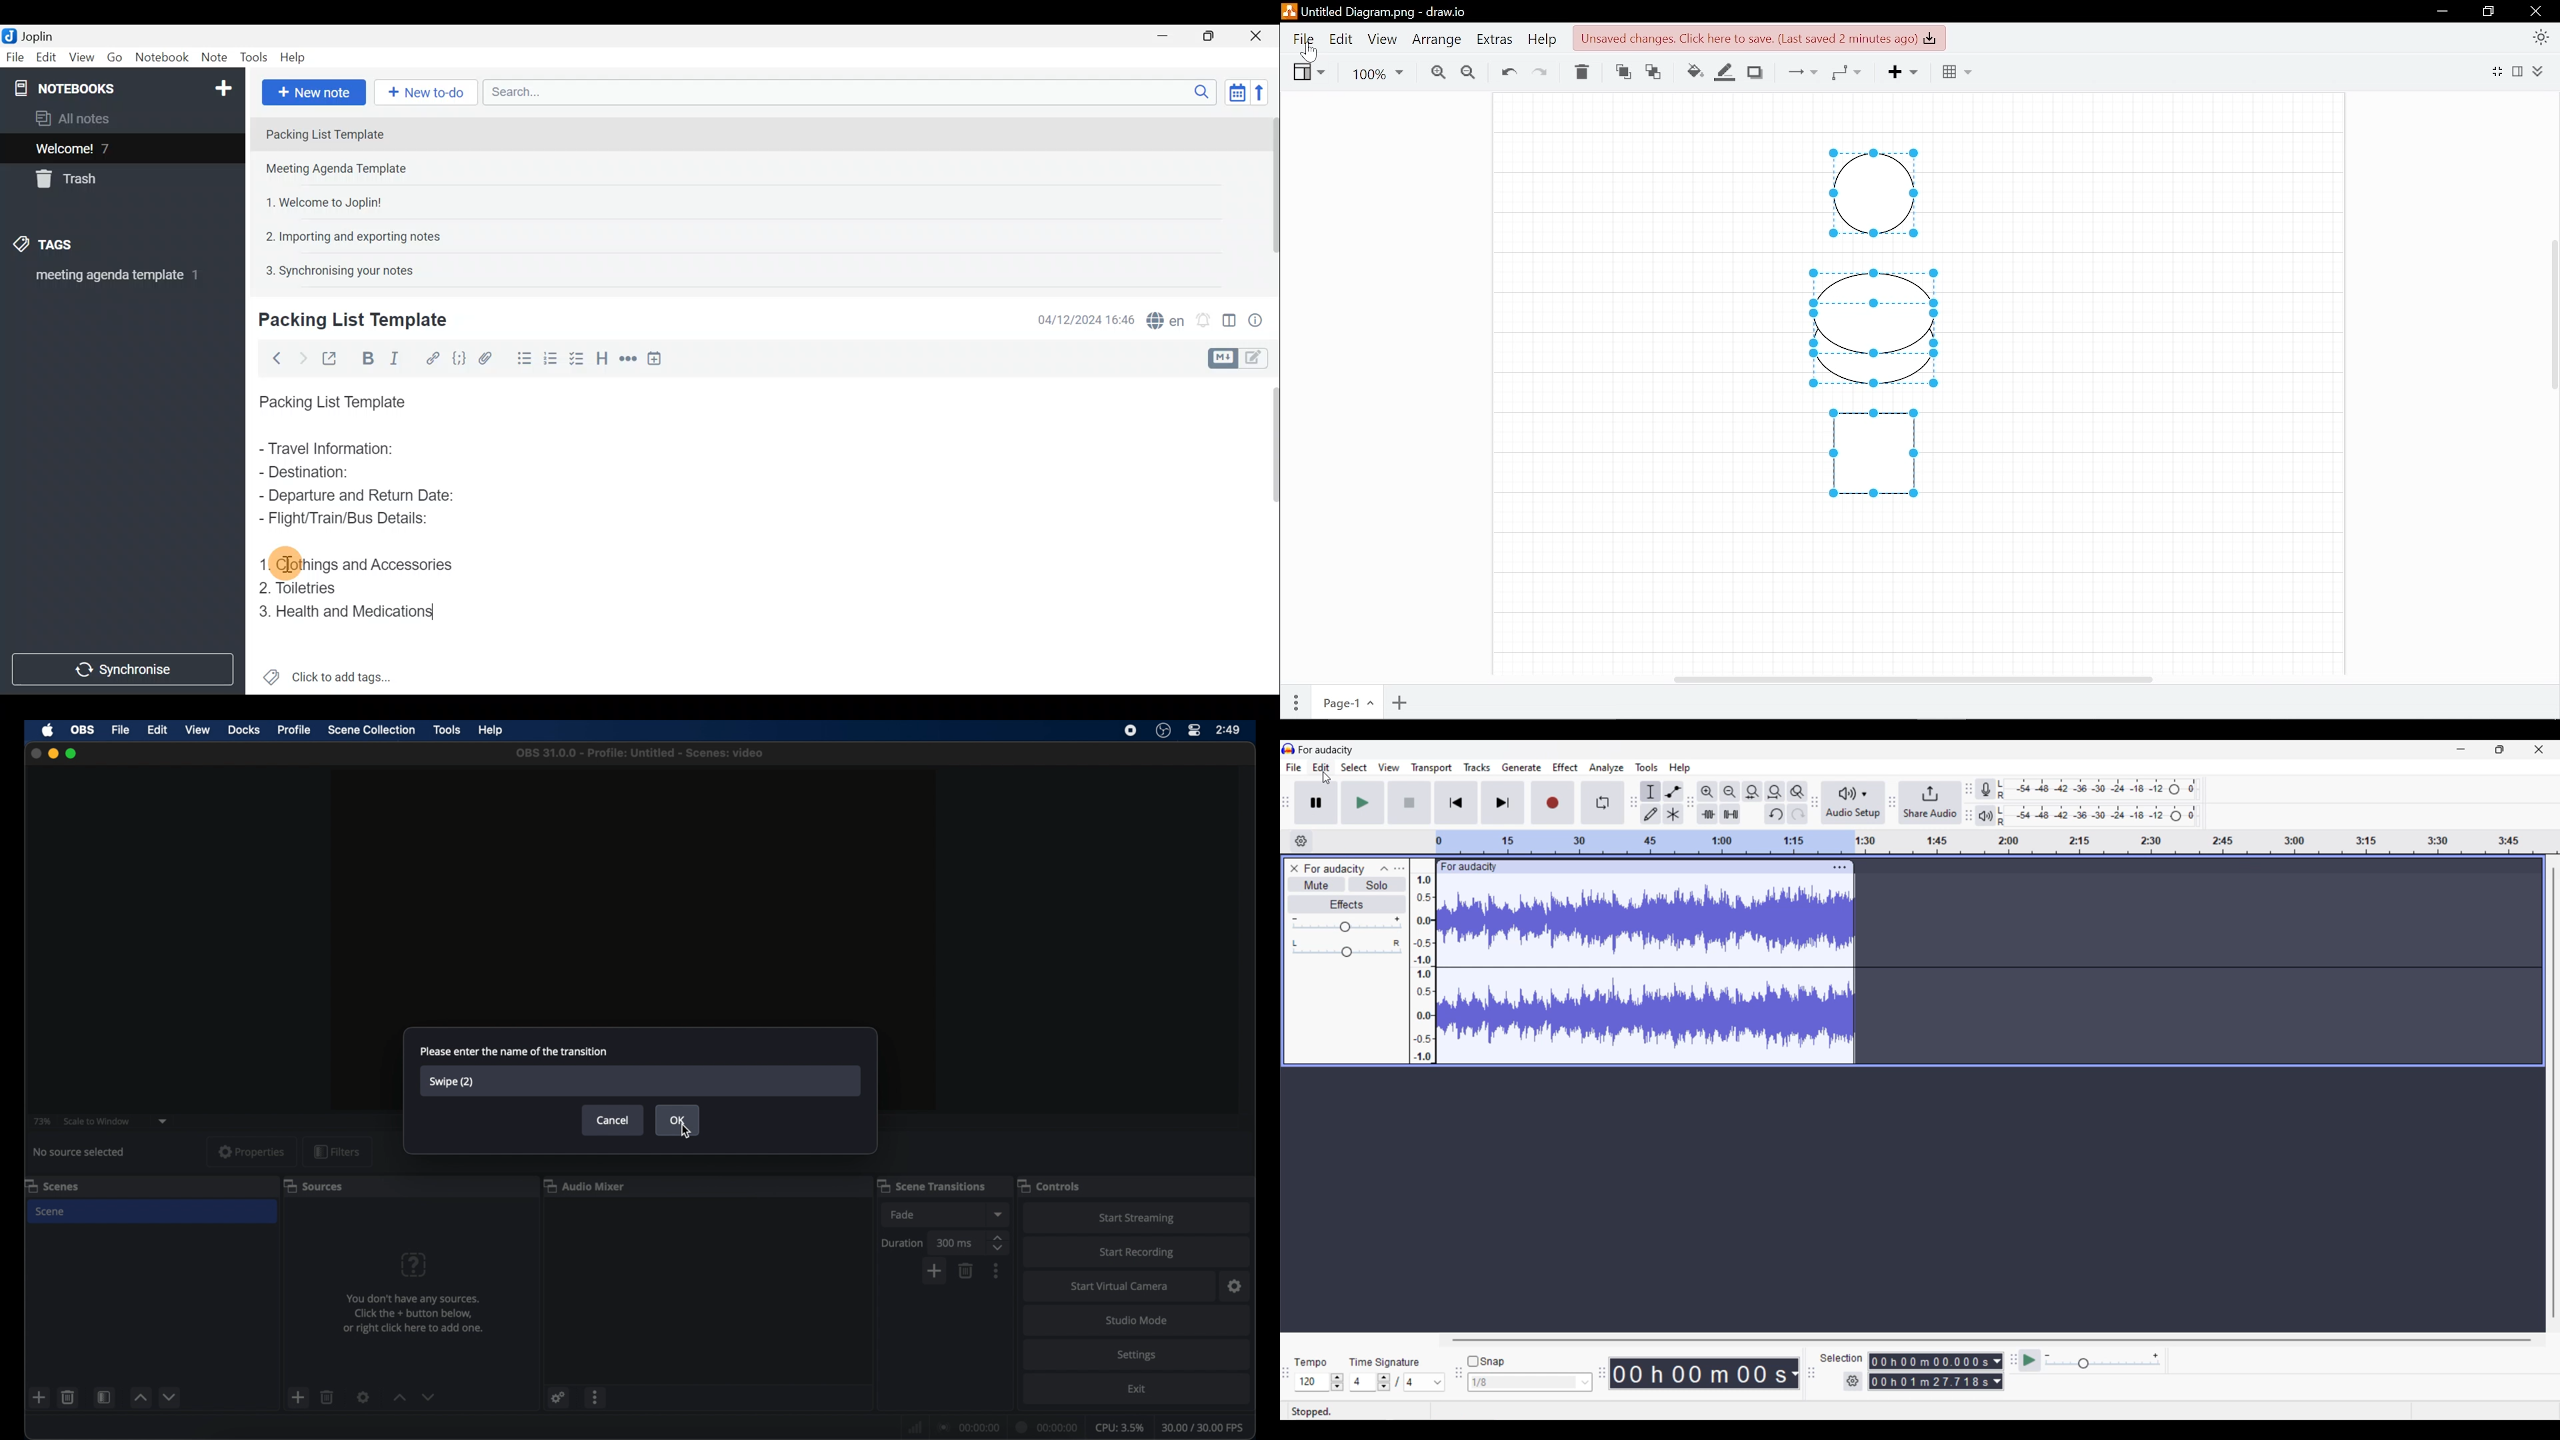  What do you see at coordinates (65, 247) in the screenshot?
I see `Tags` at bounding box center [65, 247].